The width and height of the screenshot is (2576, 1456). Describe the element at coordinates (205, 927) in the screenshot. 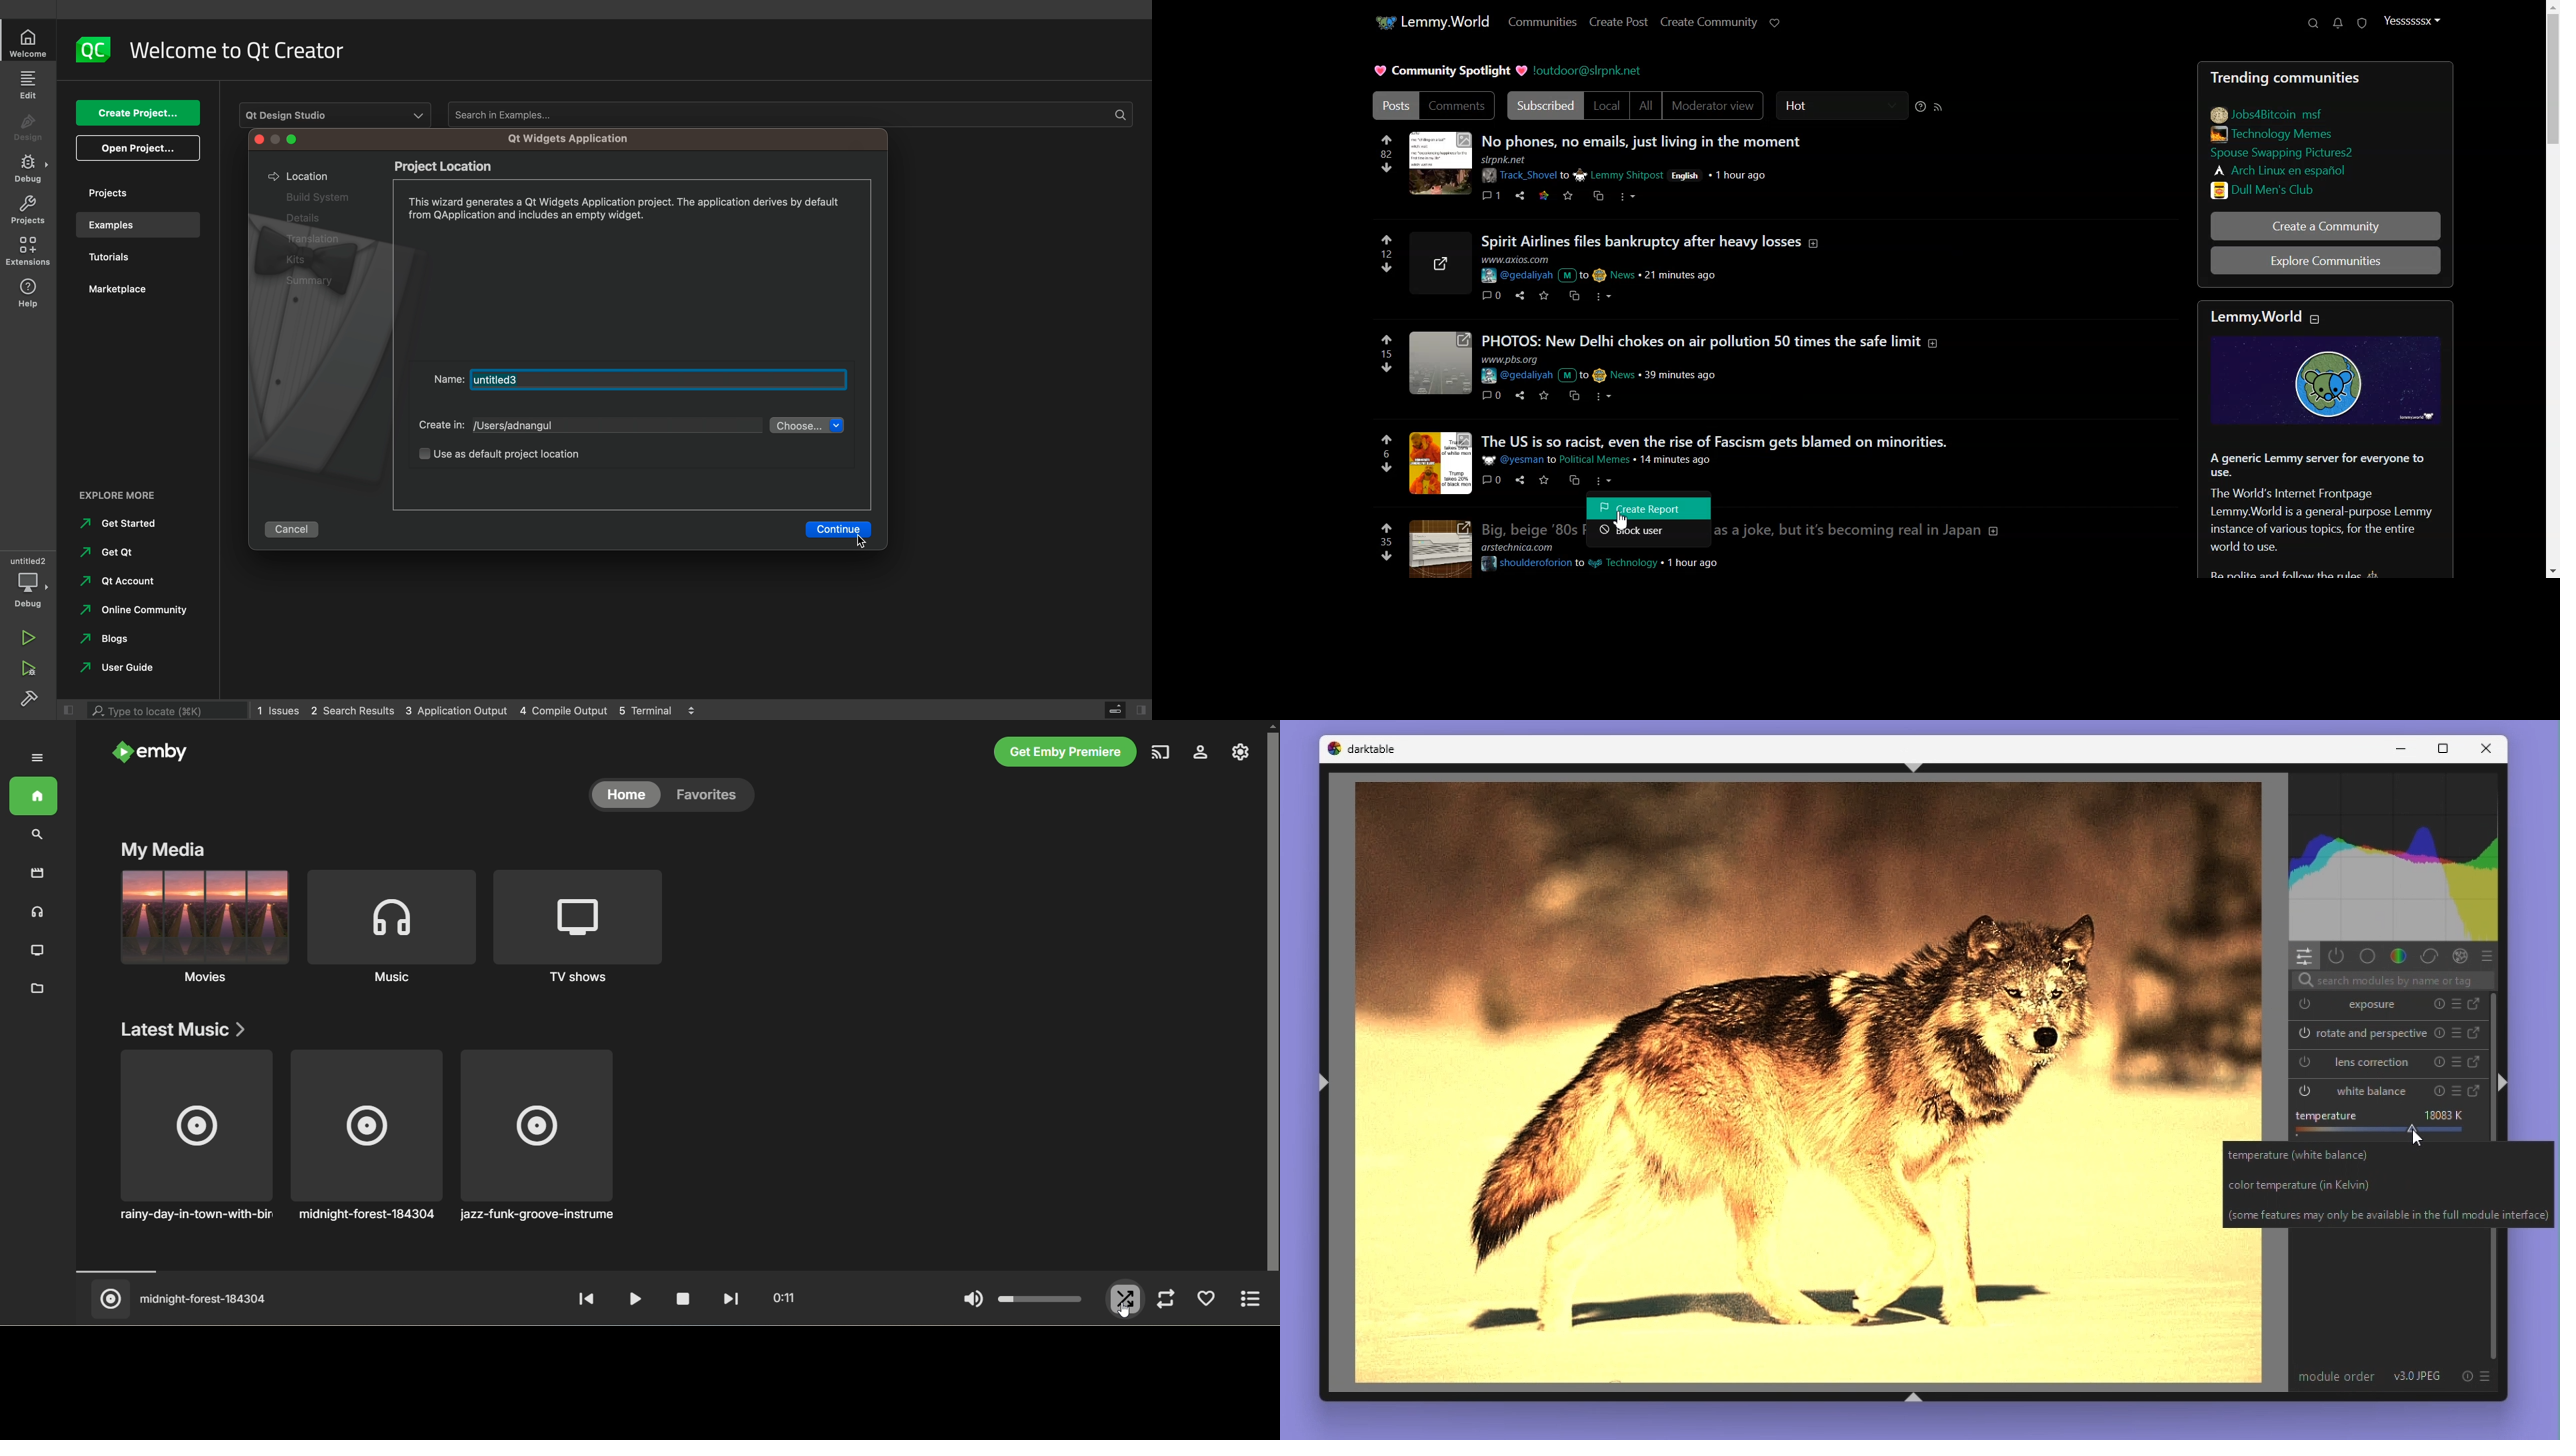

I see `movies` at that location.